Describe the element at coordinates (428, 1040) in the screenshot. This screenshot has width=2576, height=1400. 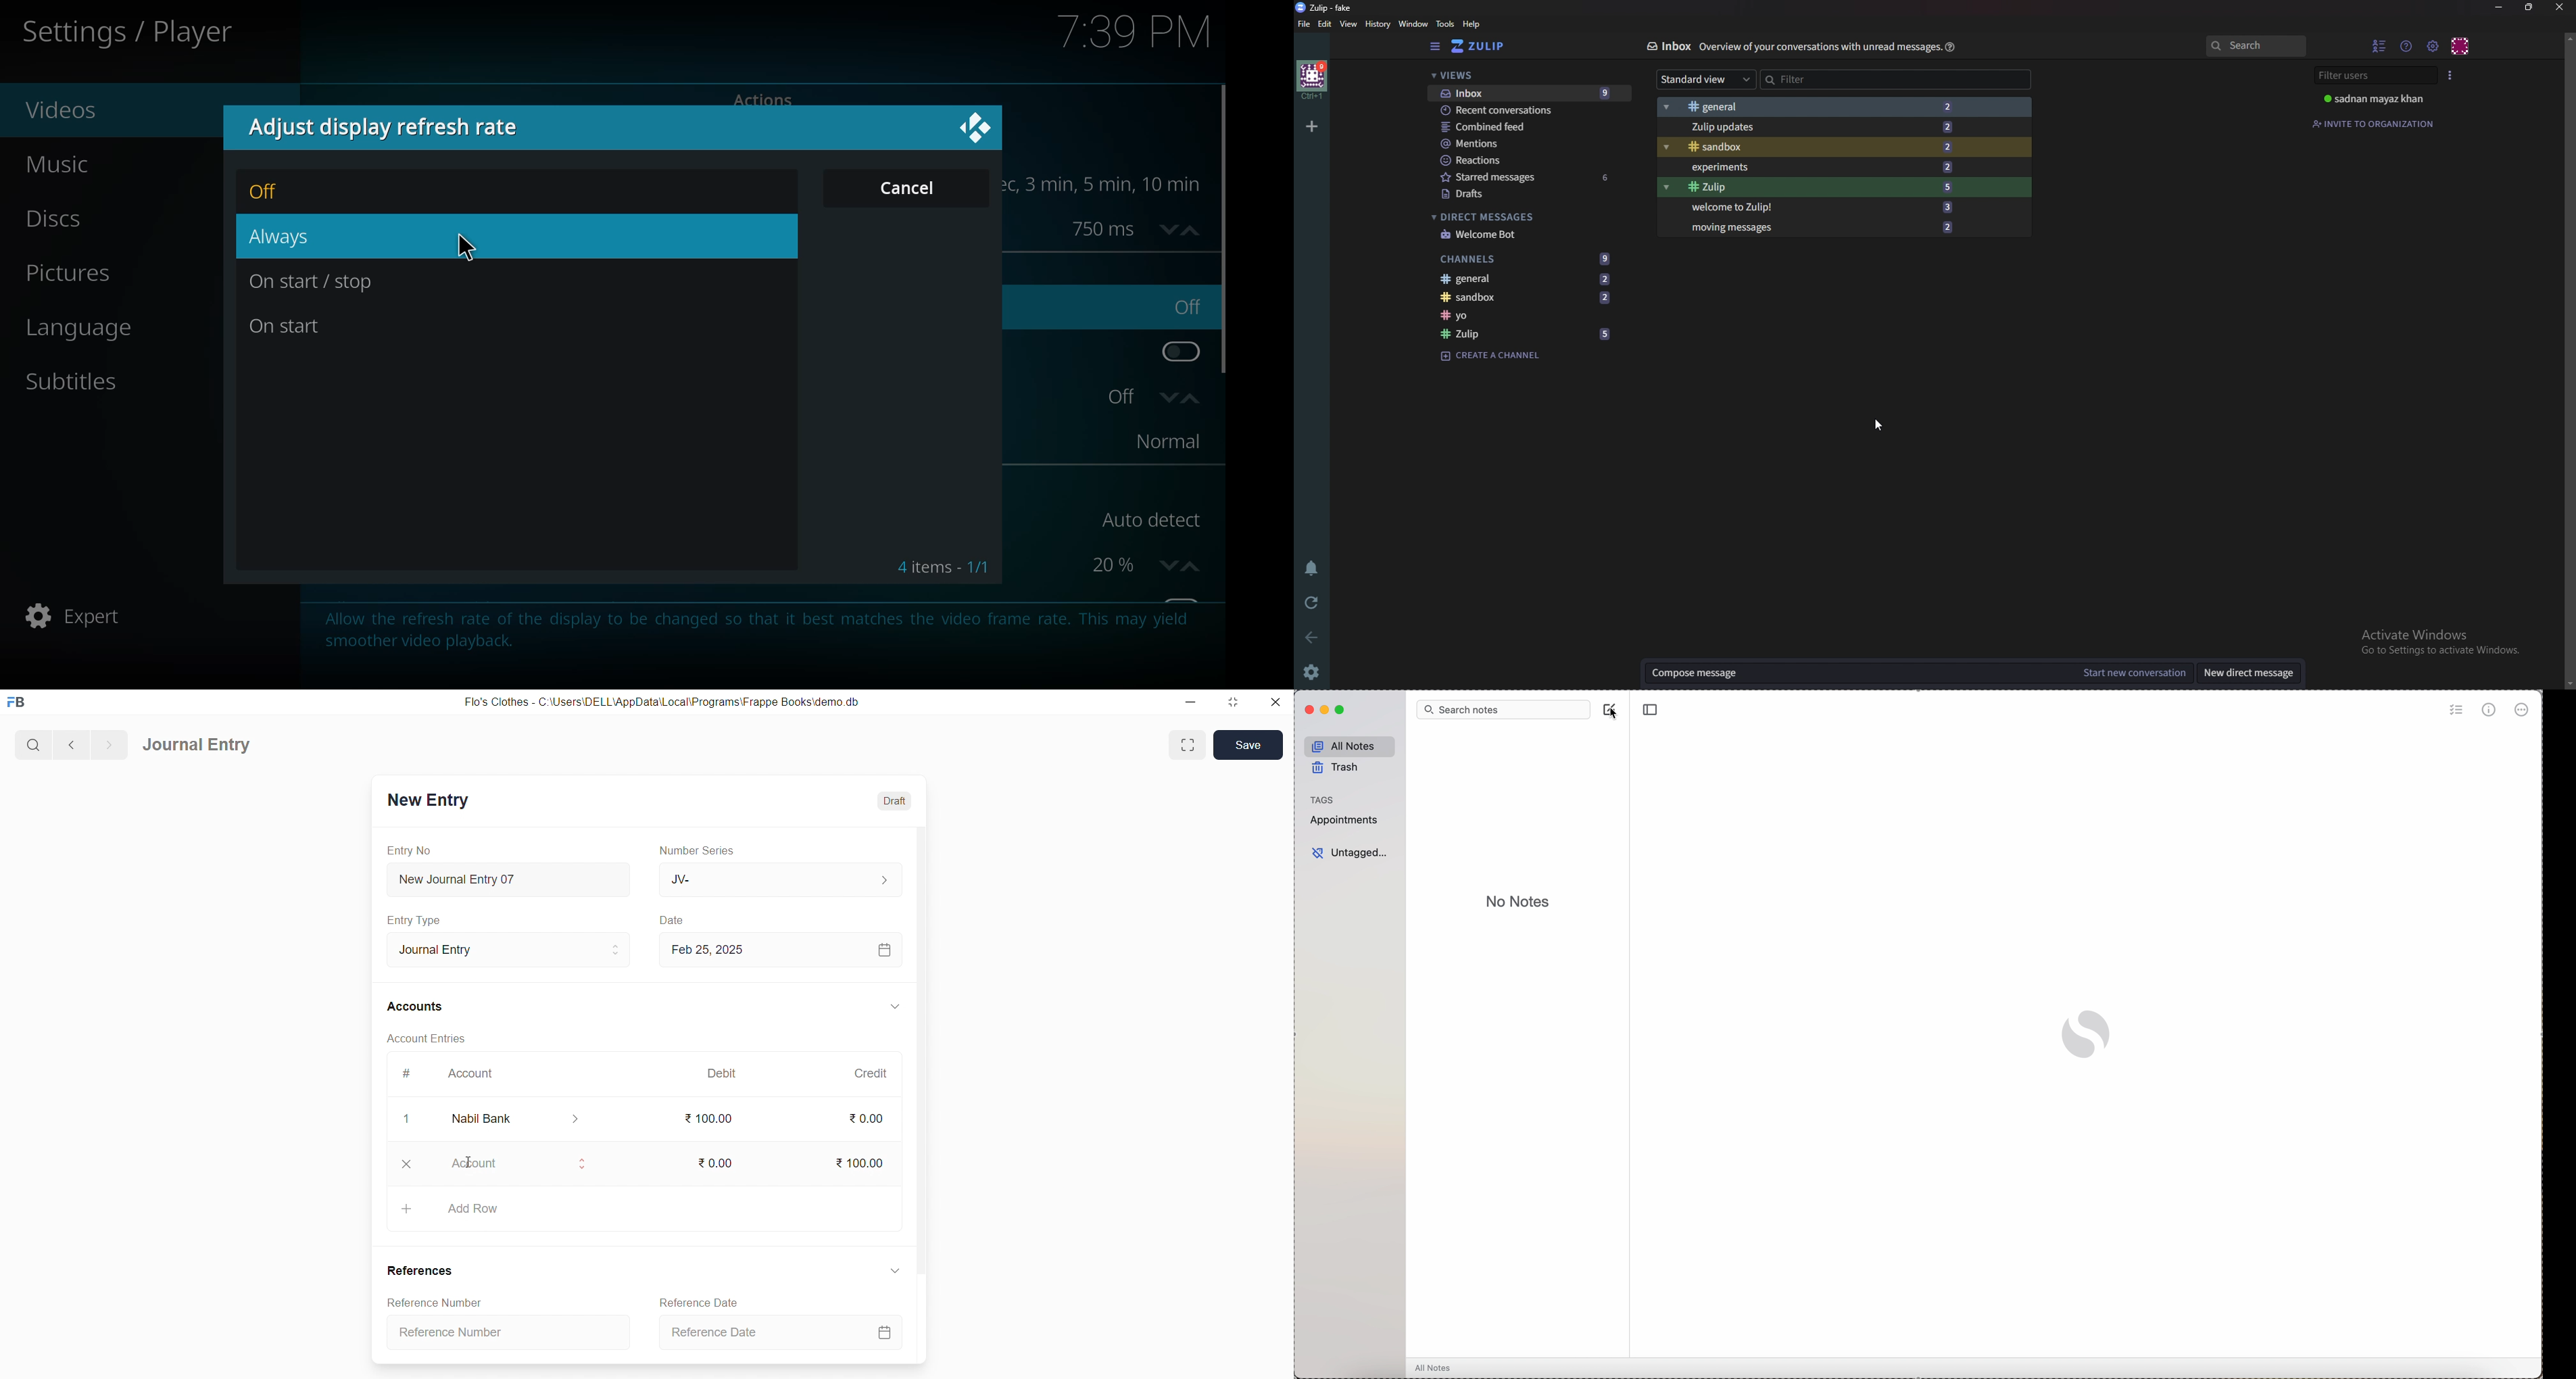
I see `Account Entries` at that location.